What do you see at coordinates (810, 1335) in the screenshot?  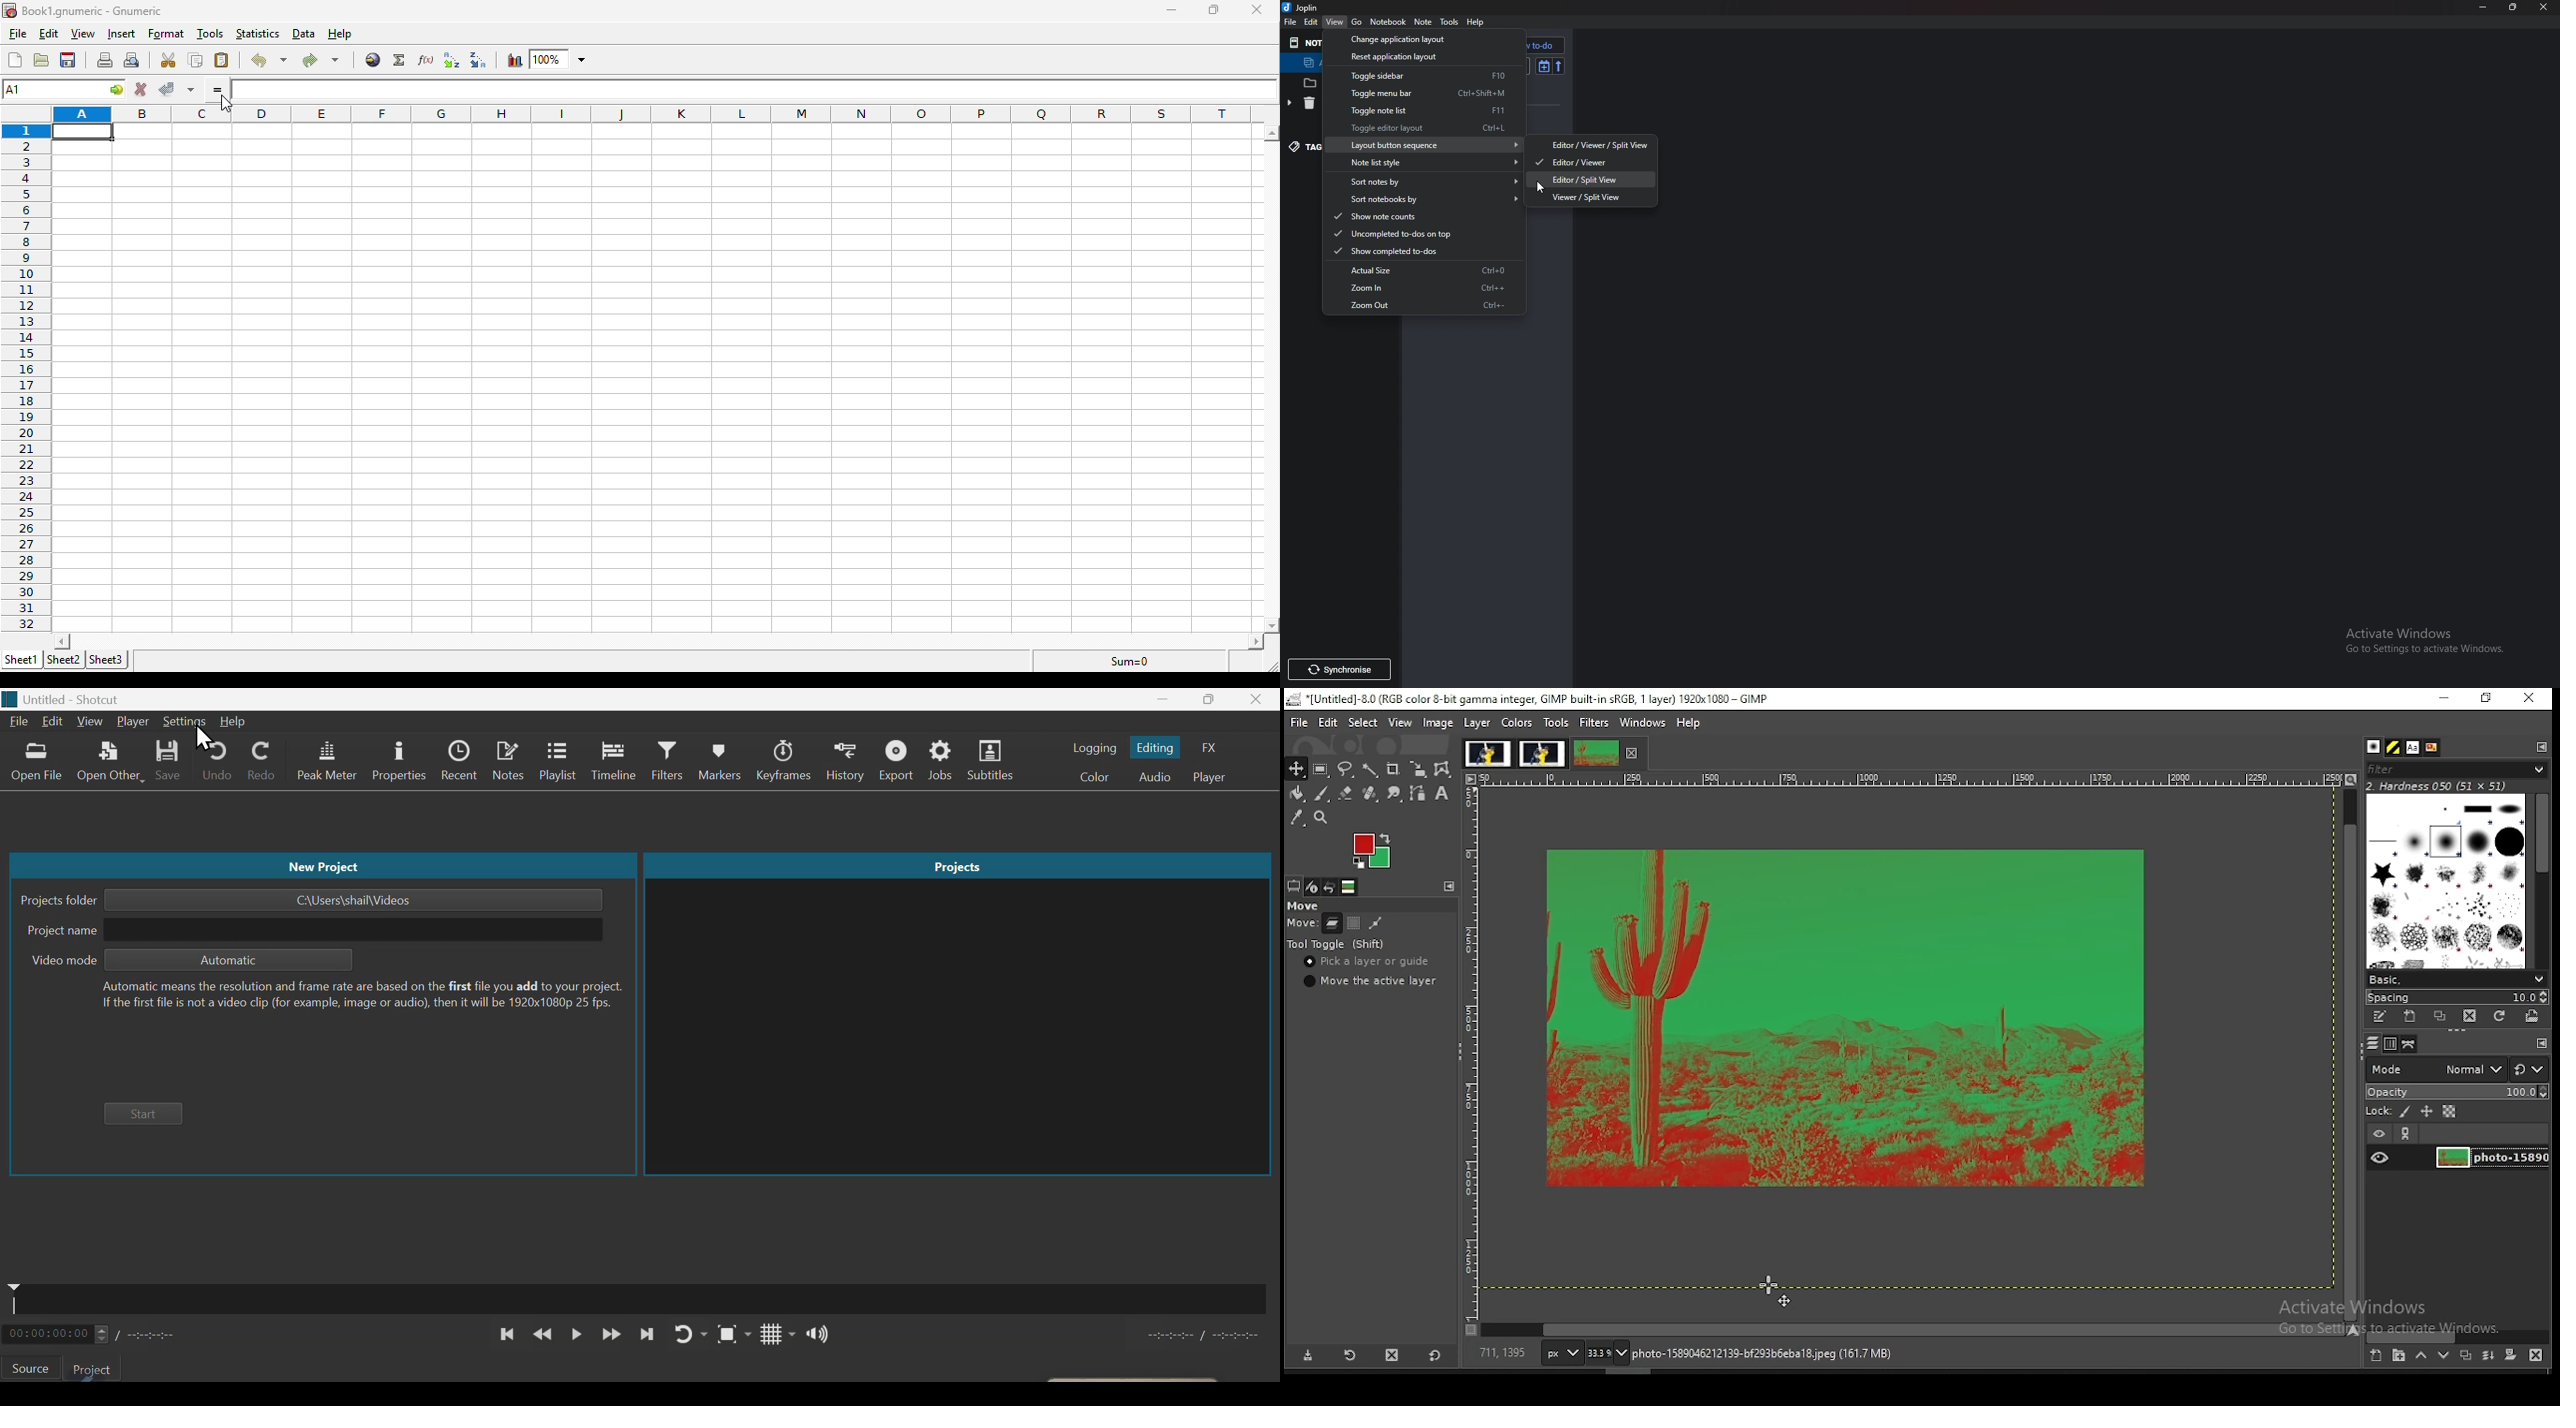 I see `Speaker` at bounding box center [810, 1335].